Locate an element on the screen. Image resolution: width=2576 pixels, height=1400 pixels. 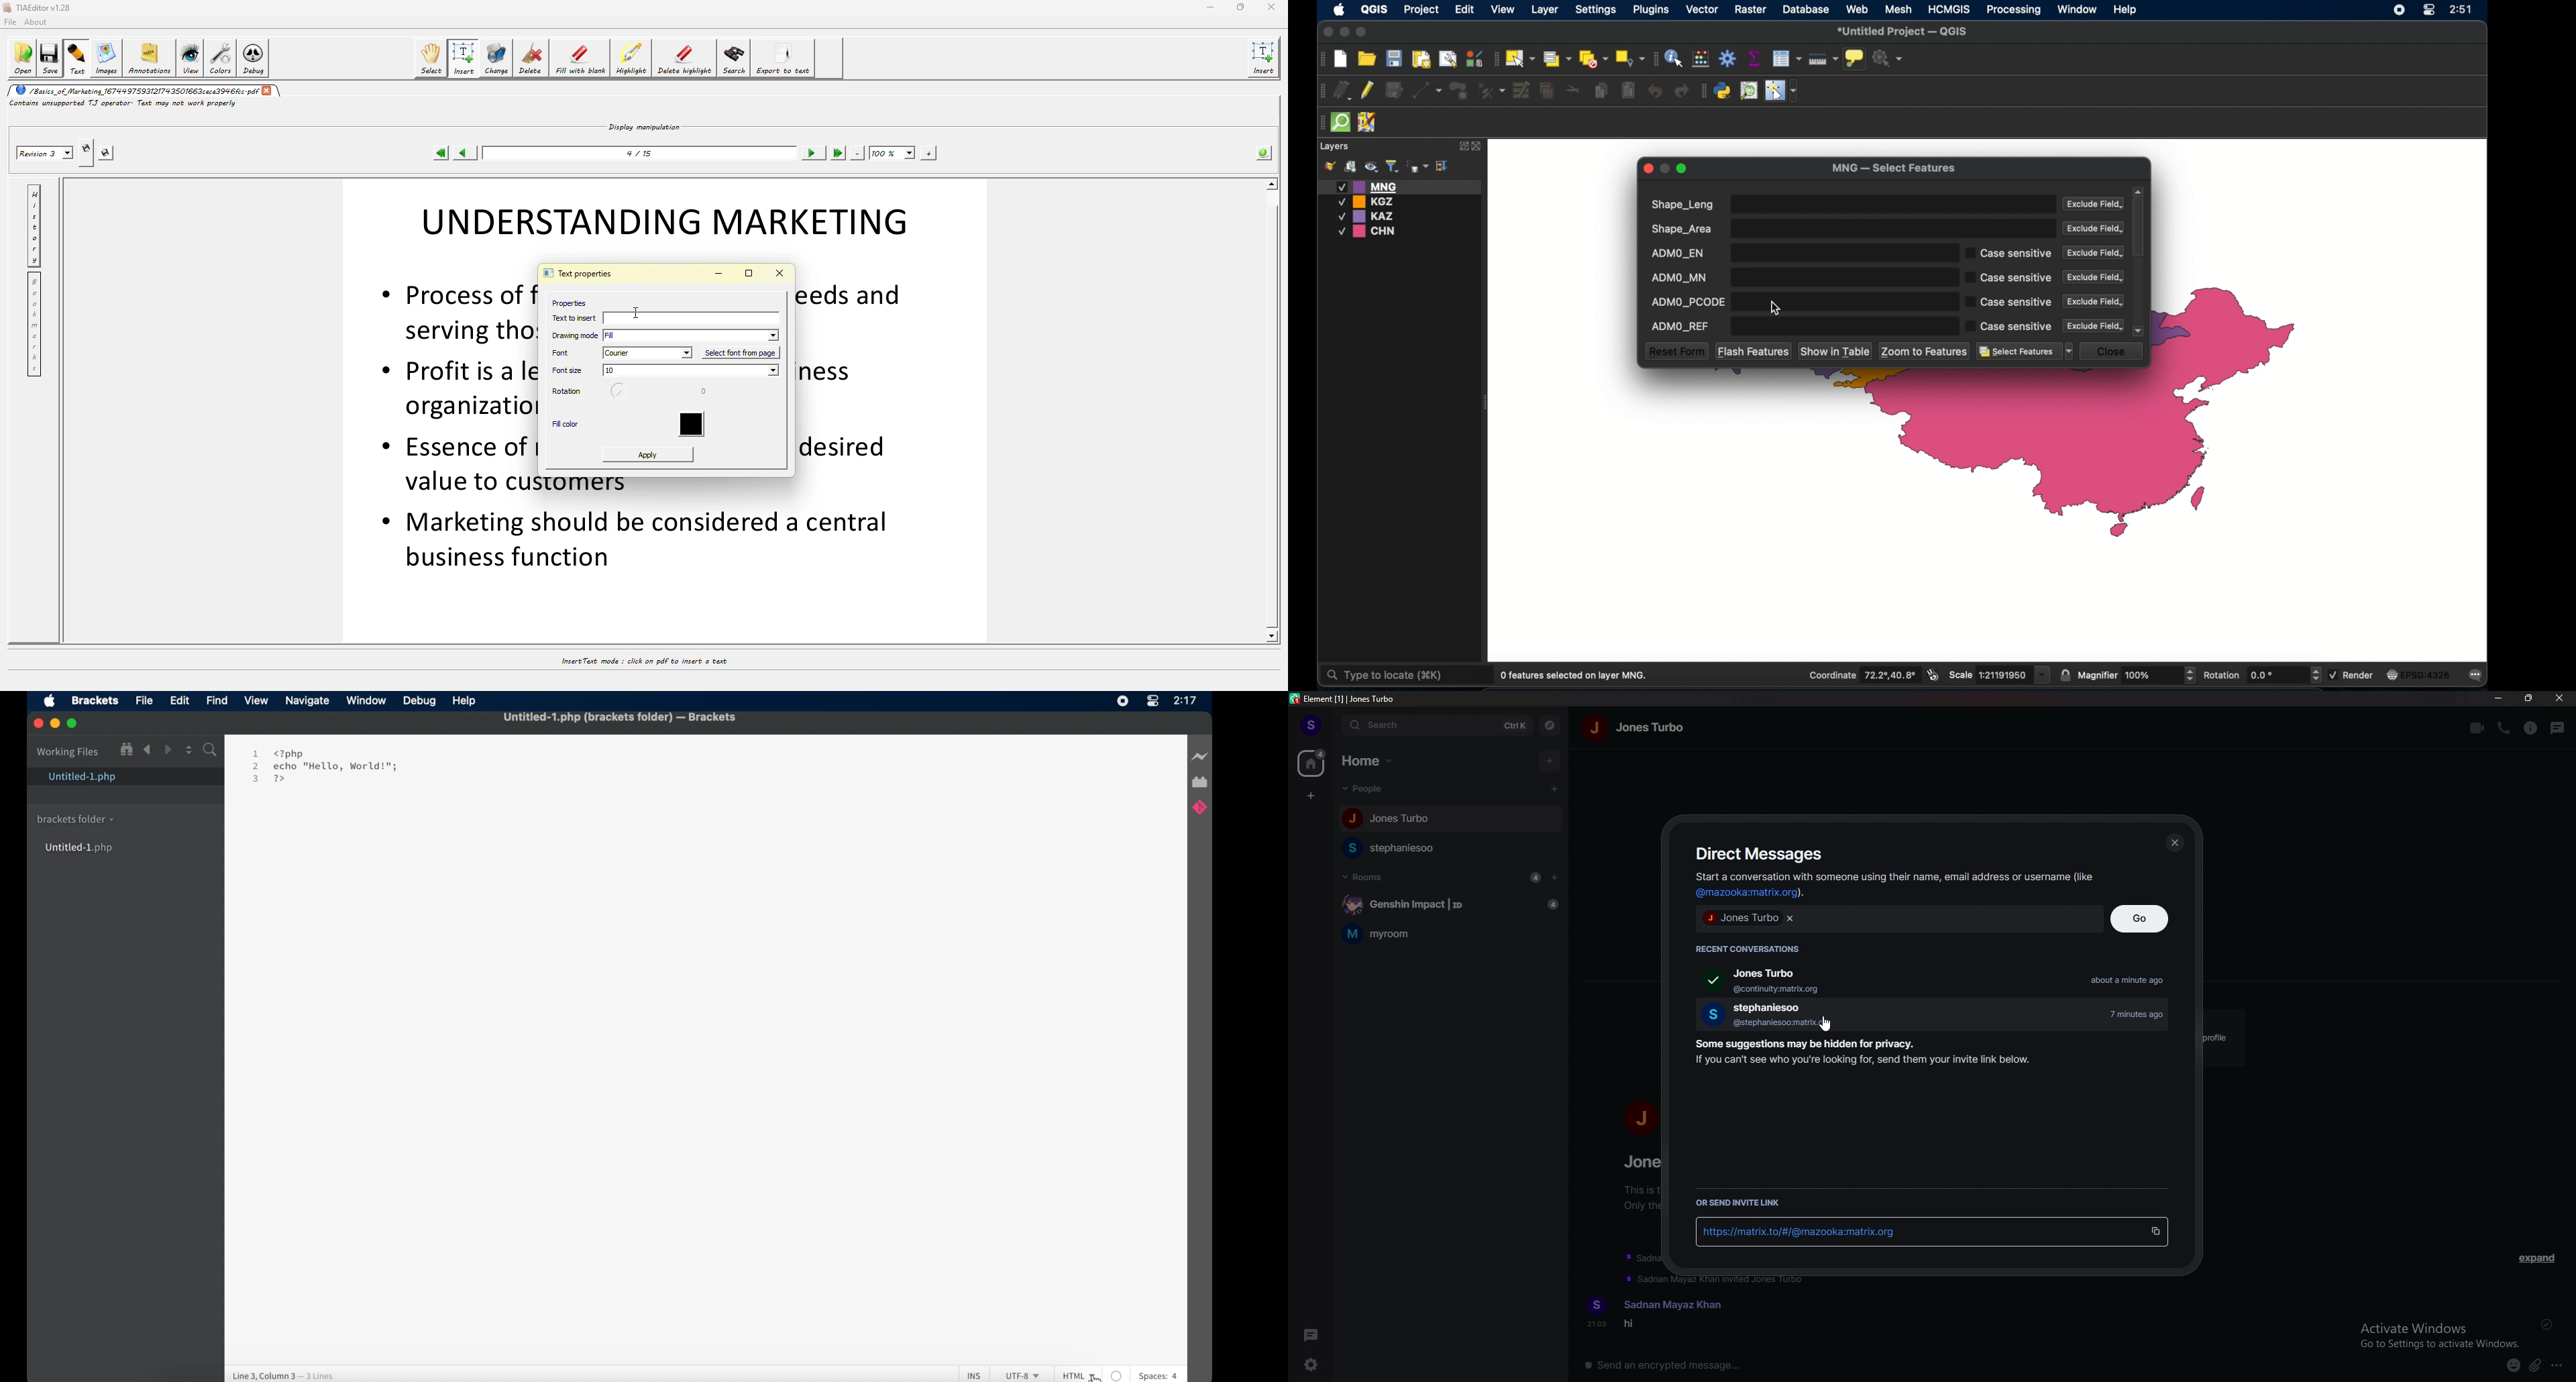
brackets git extension is located at coordinates (1199, 809).